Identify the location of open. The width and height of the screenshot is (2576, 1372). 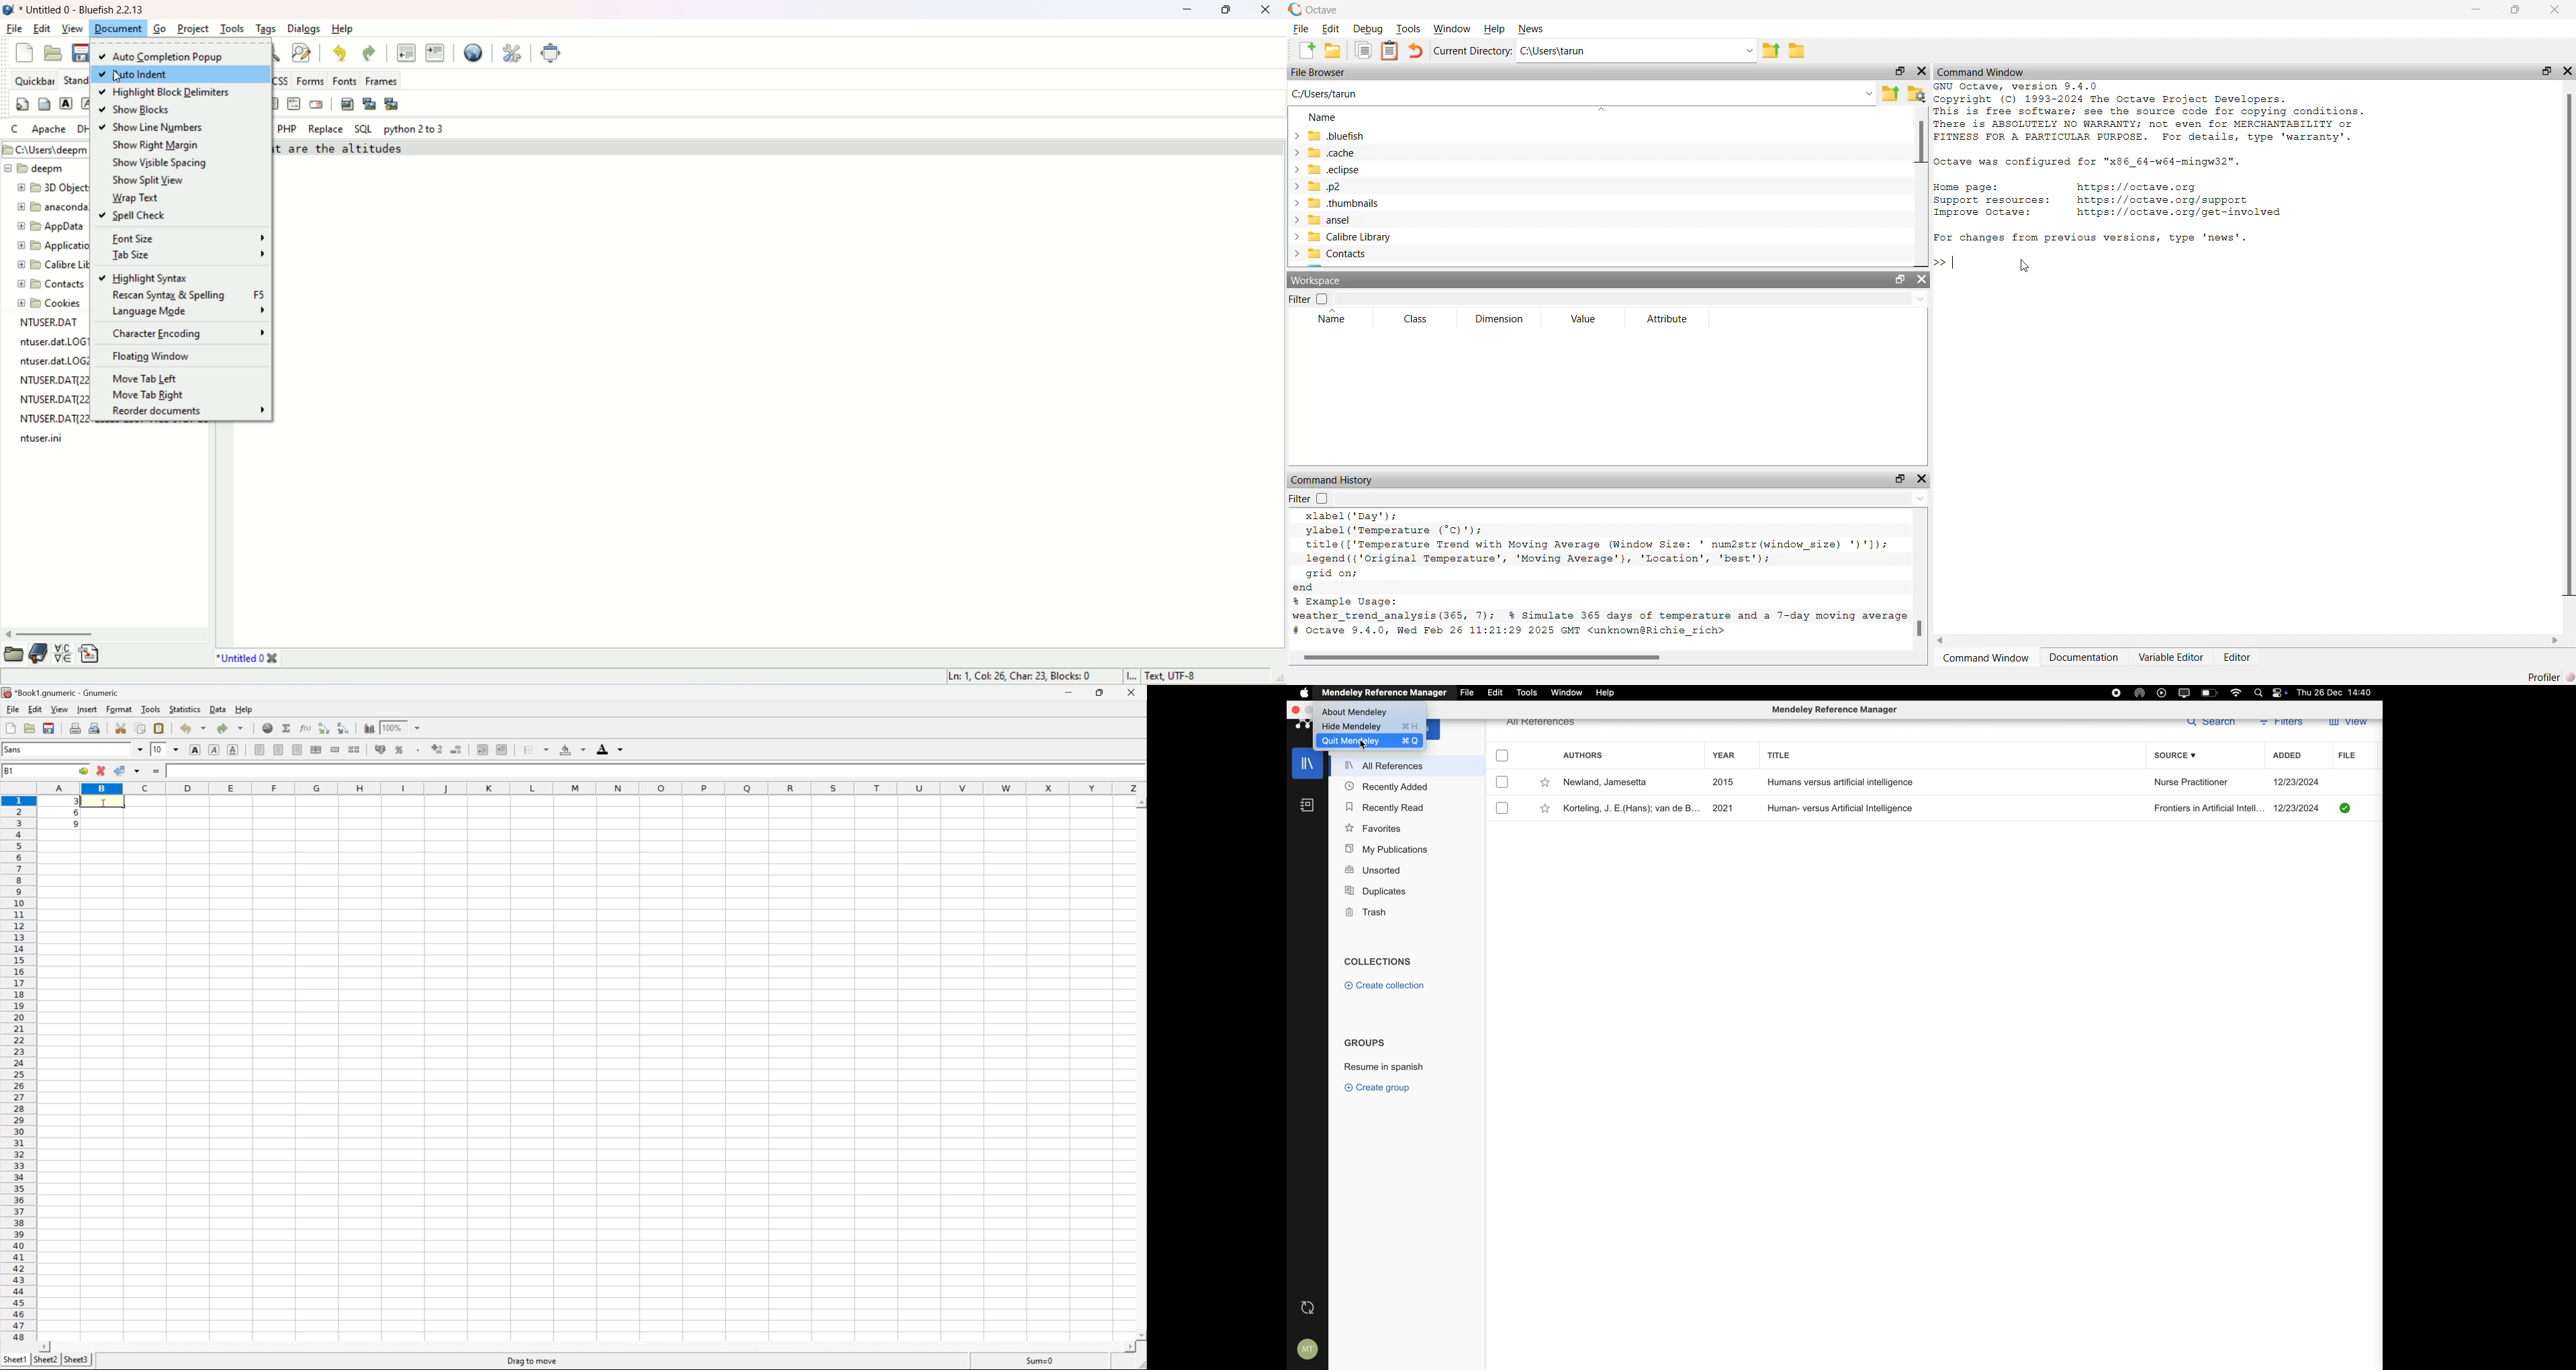
(15, 654).